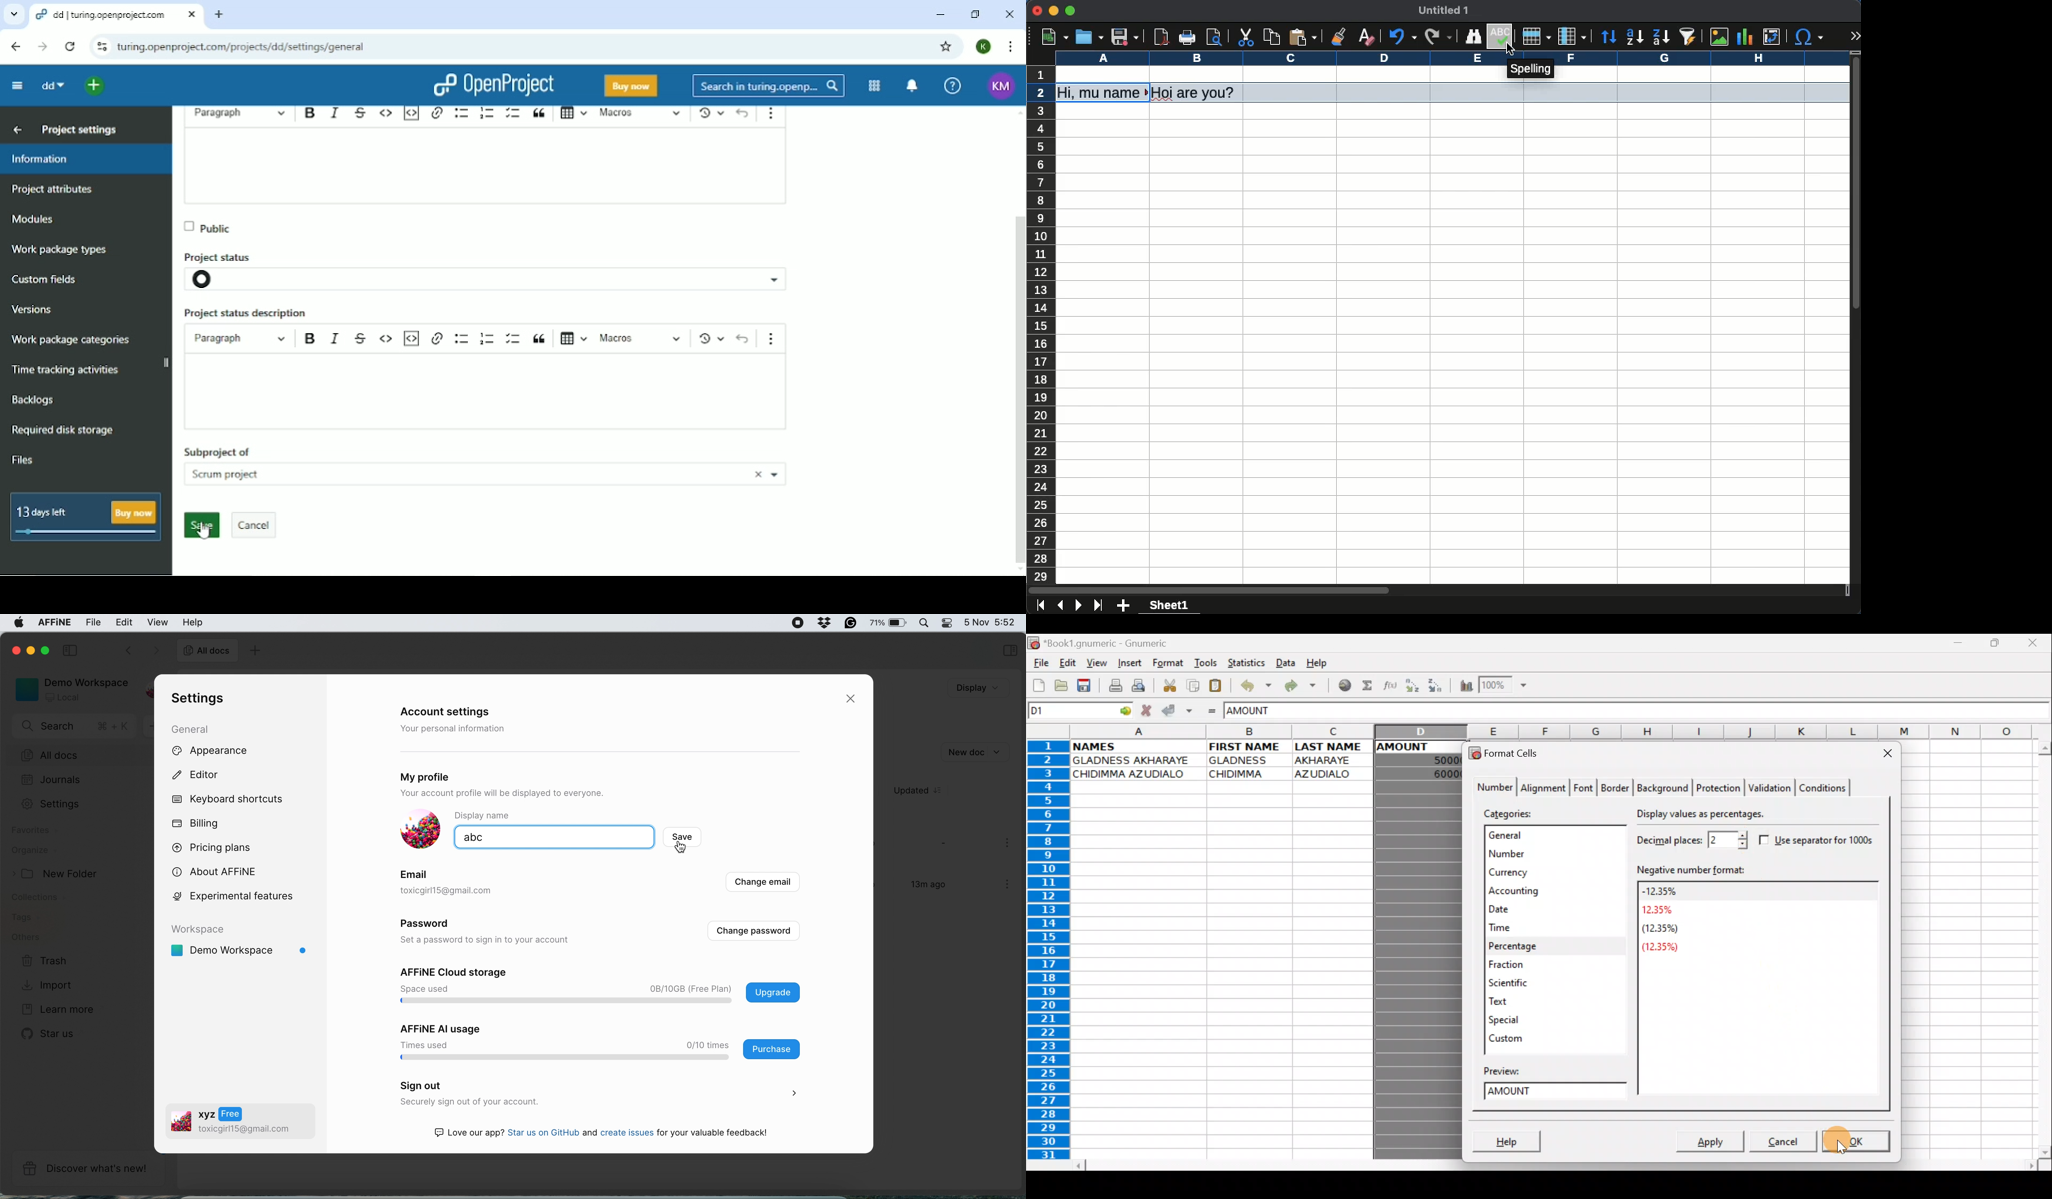 The height and width of the screenshot is (1204, 2072). Describe the element at coordinates (1584, 787) in the screenshot. I see `Font` at that location.